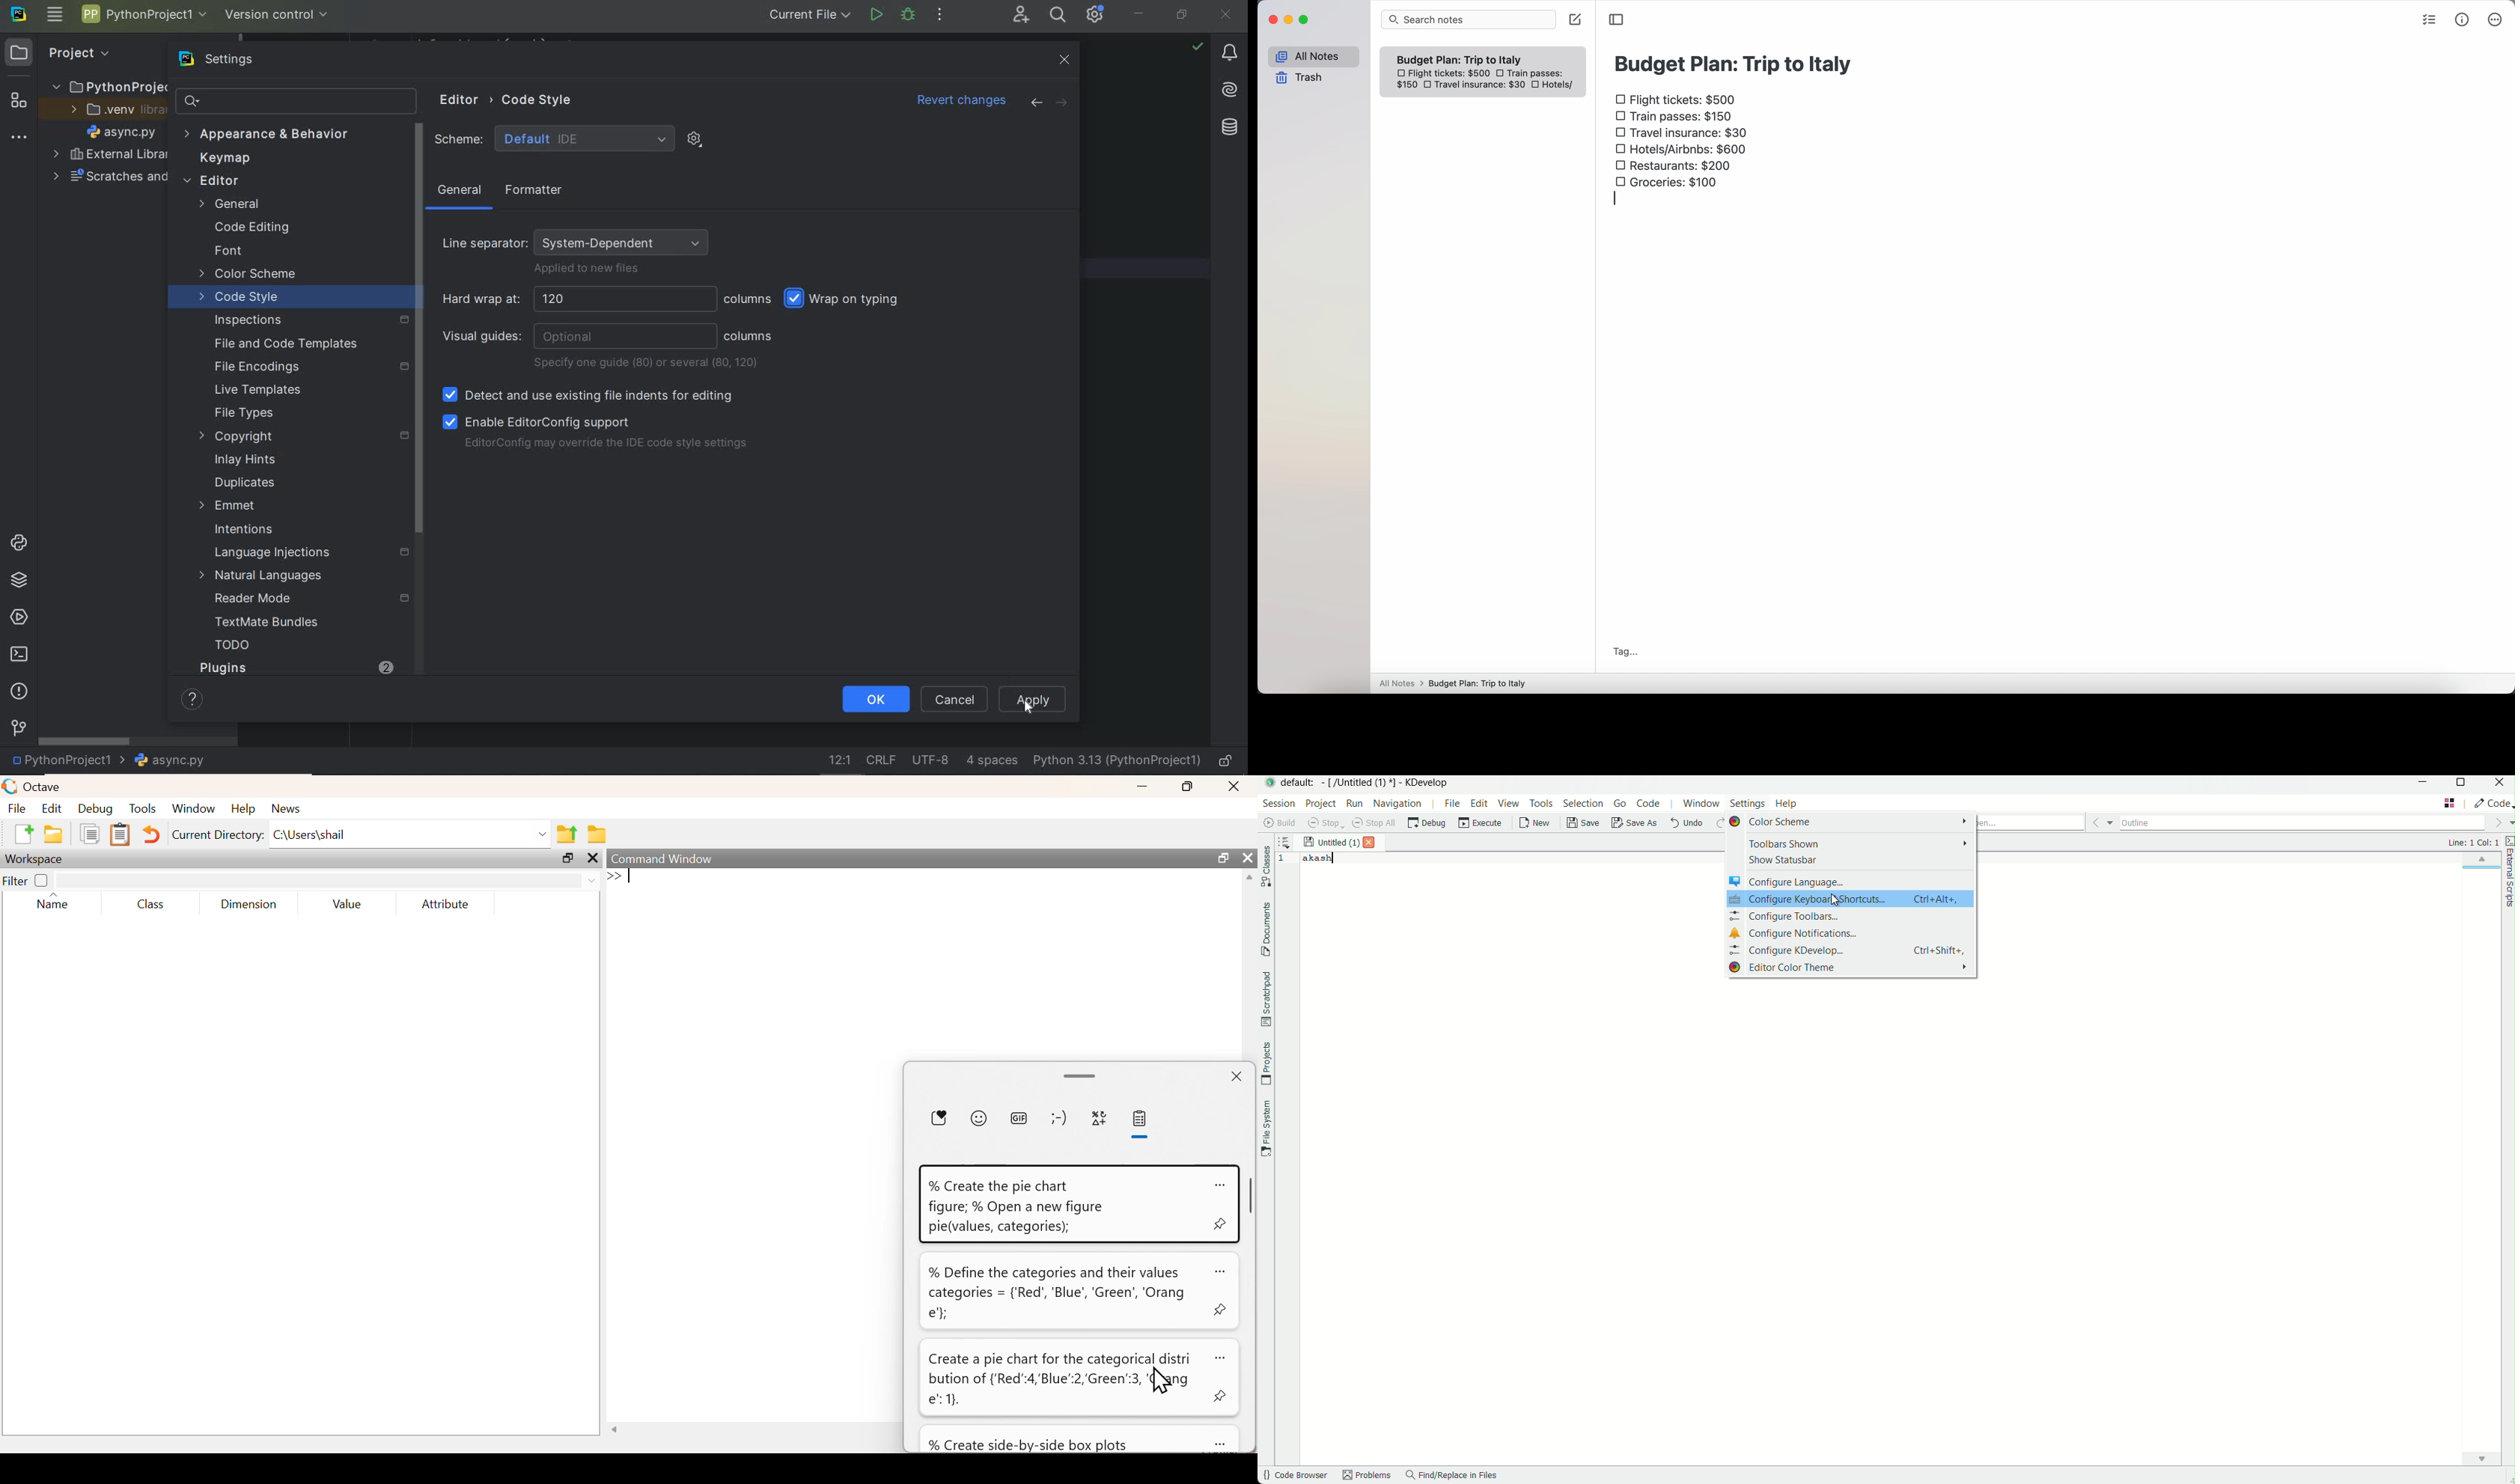  I want to click on dropdown, so click(542, 834).